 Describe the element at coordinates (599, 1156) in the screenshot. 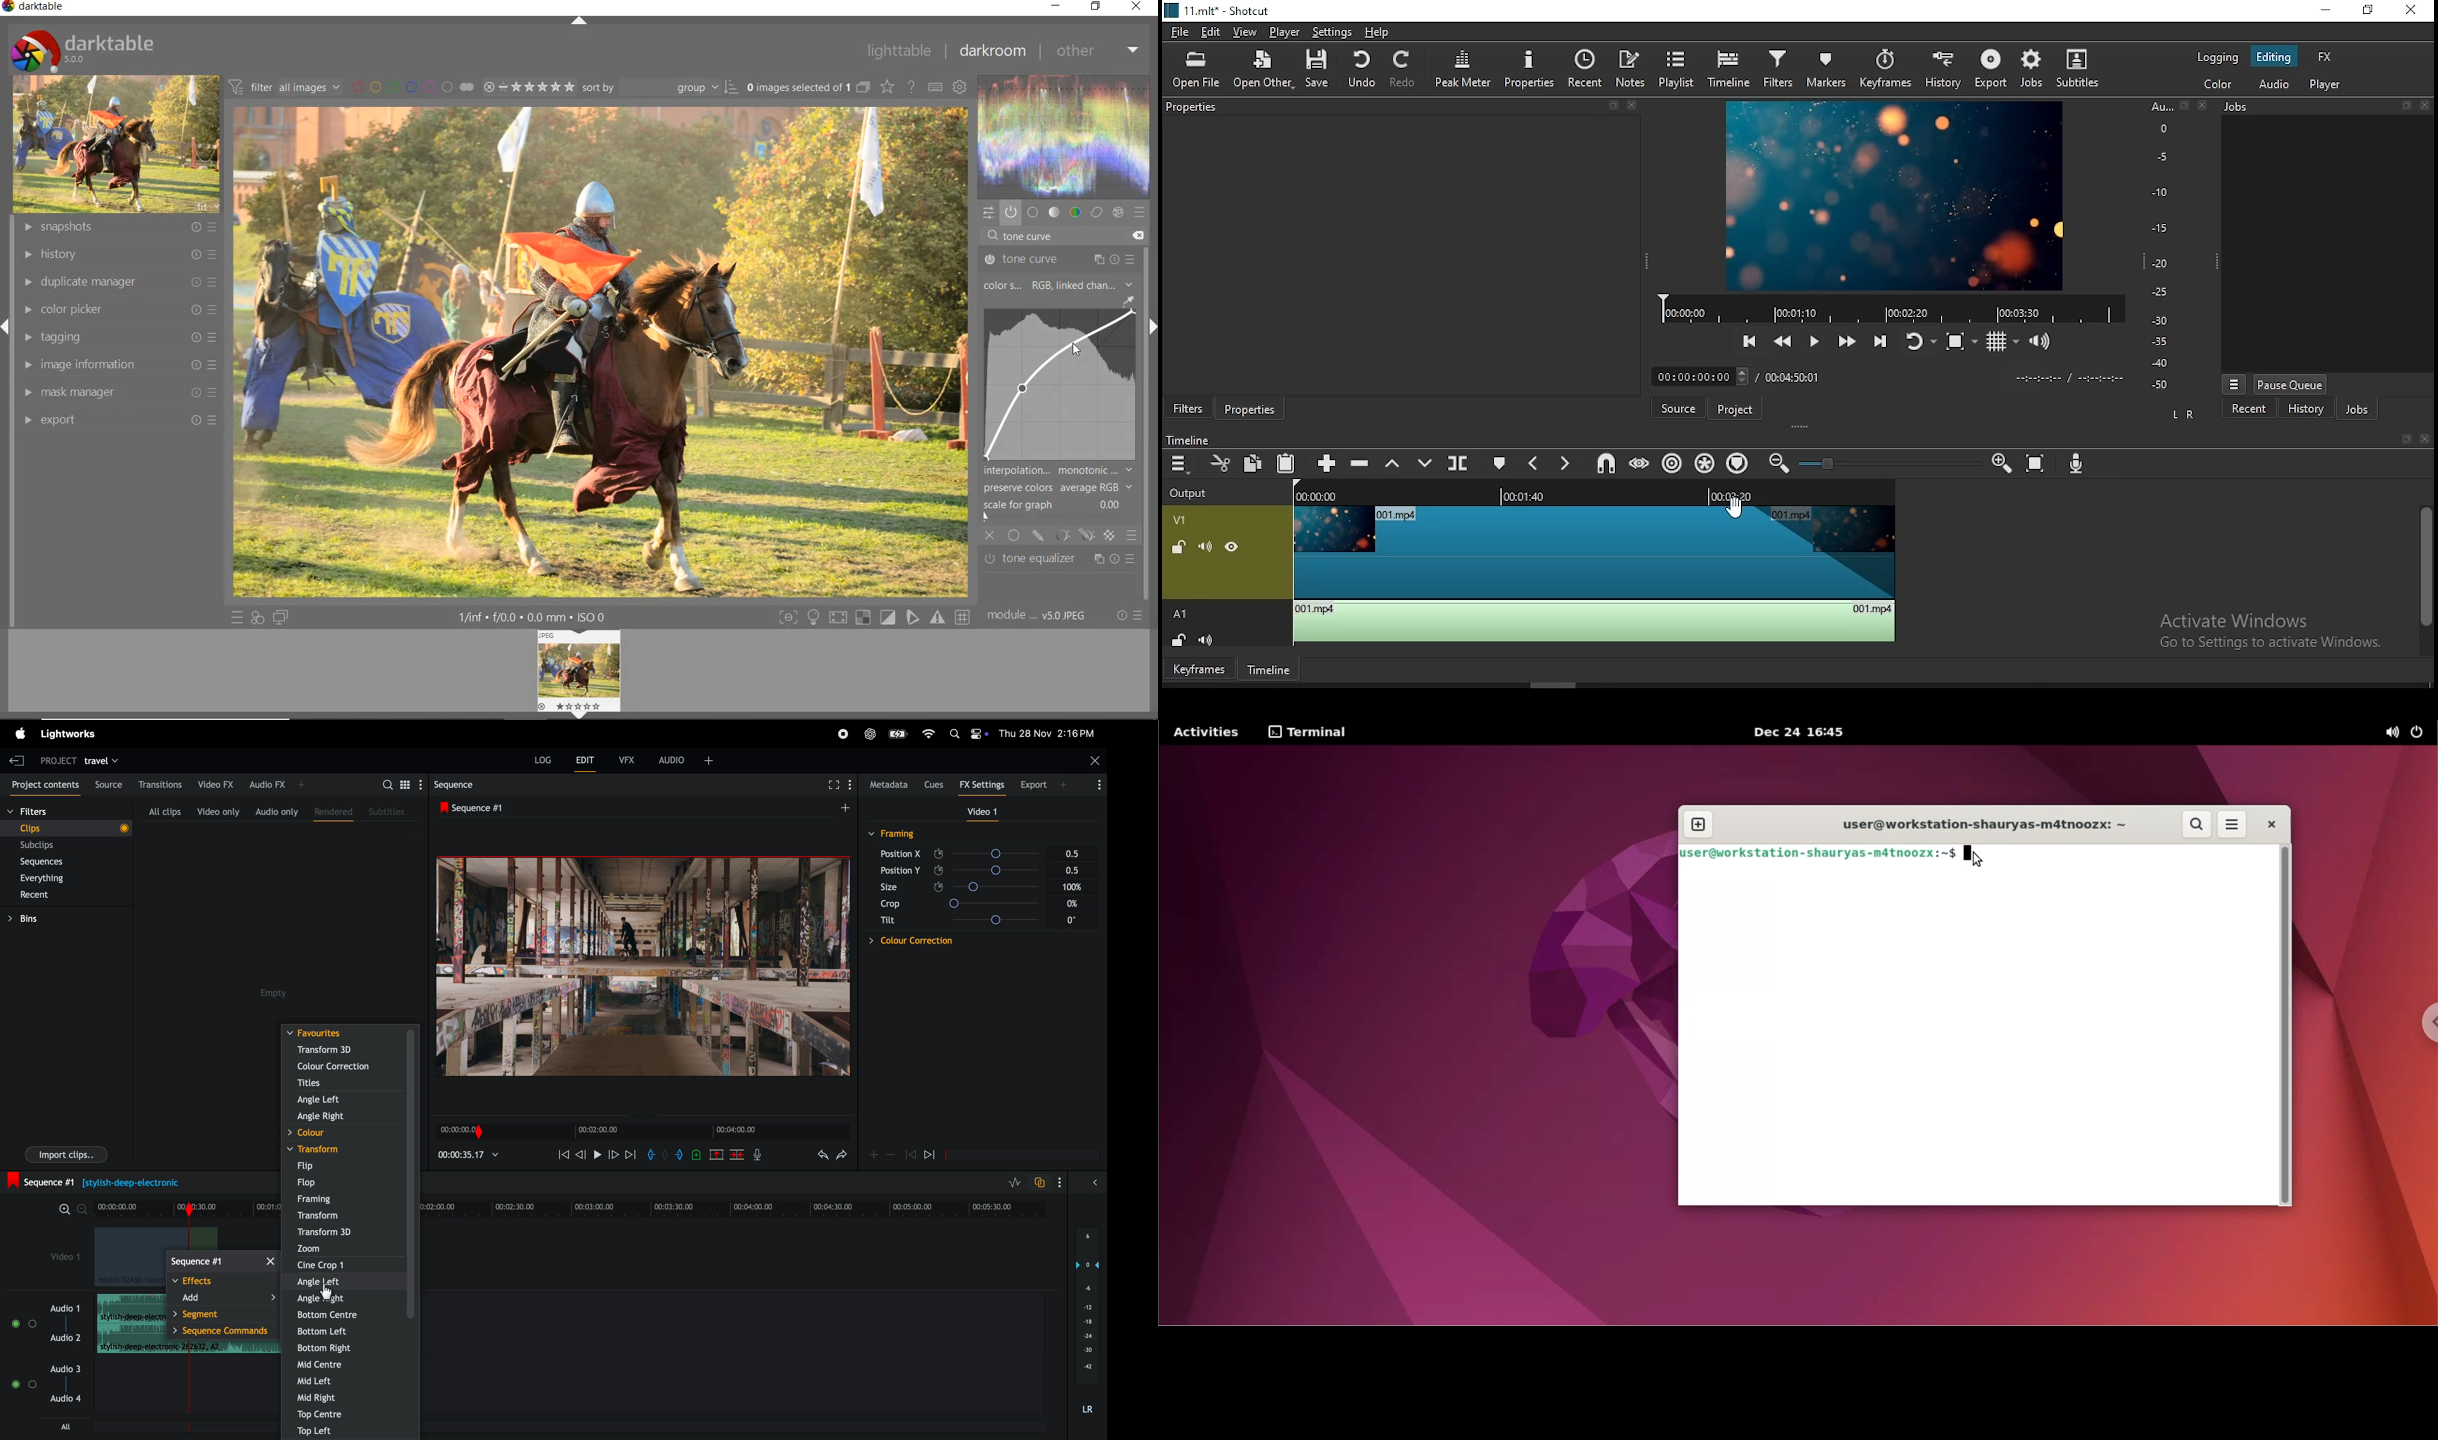

I see `play pause` at that location.